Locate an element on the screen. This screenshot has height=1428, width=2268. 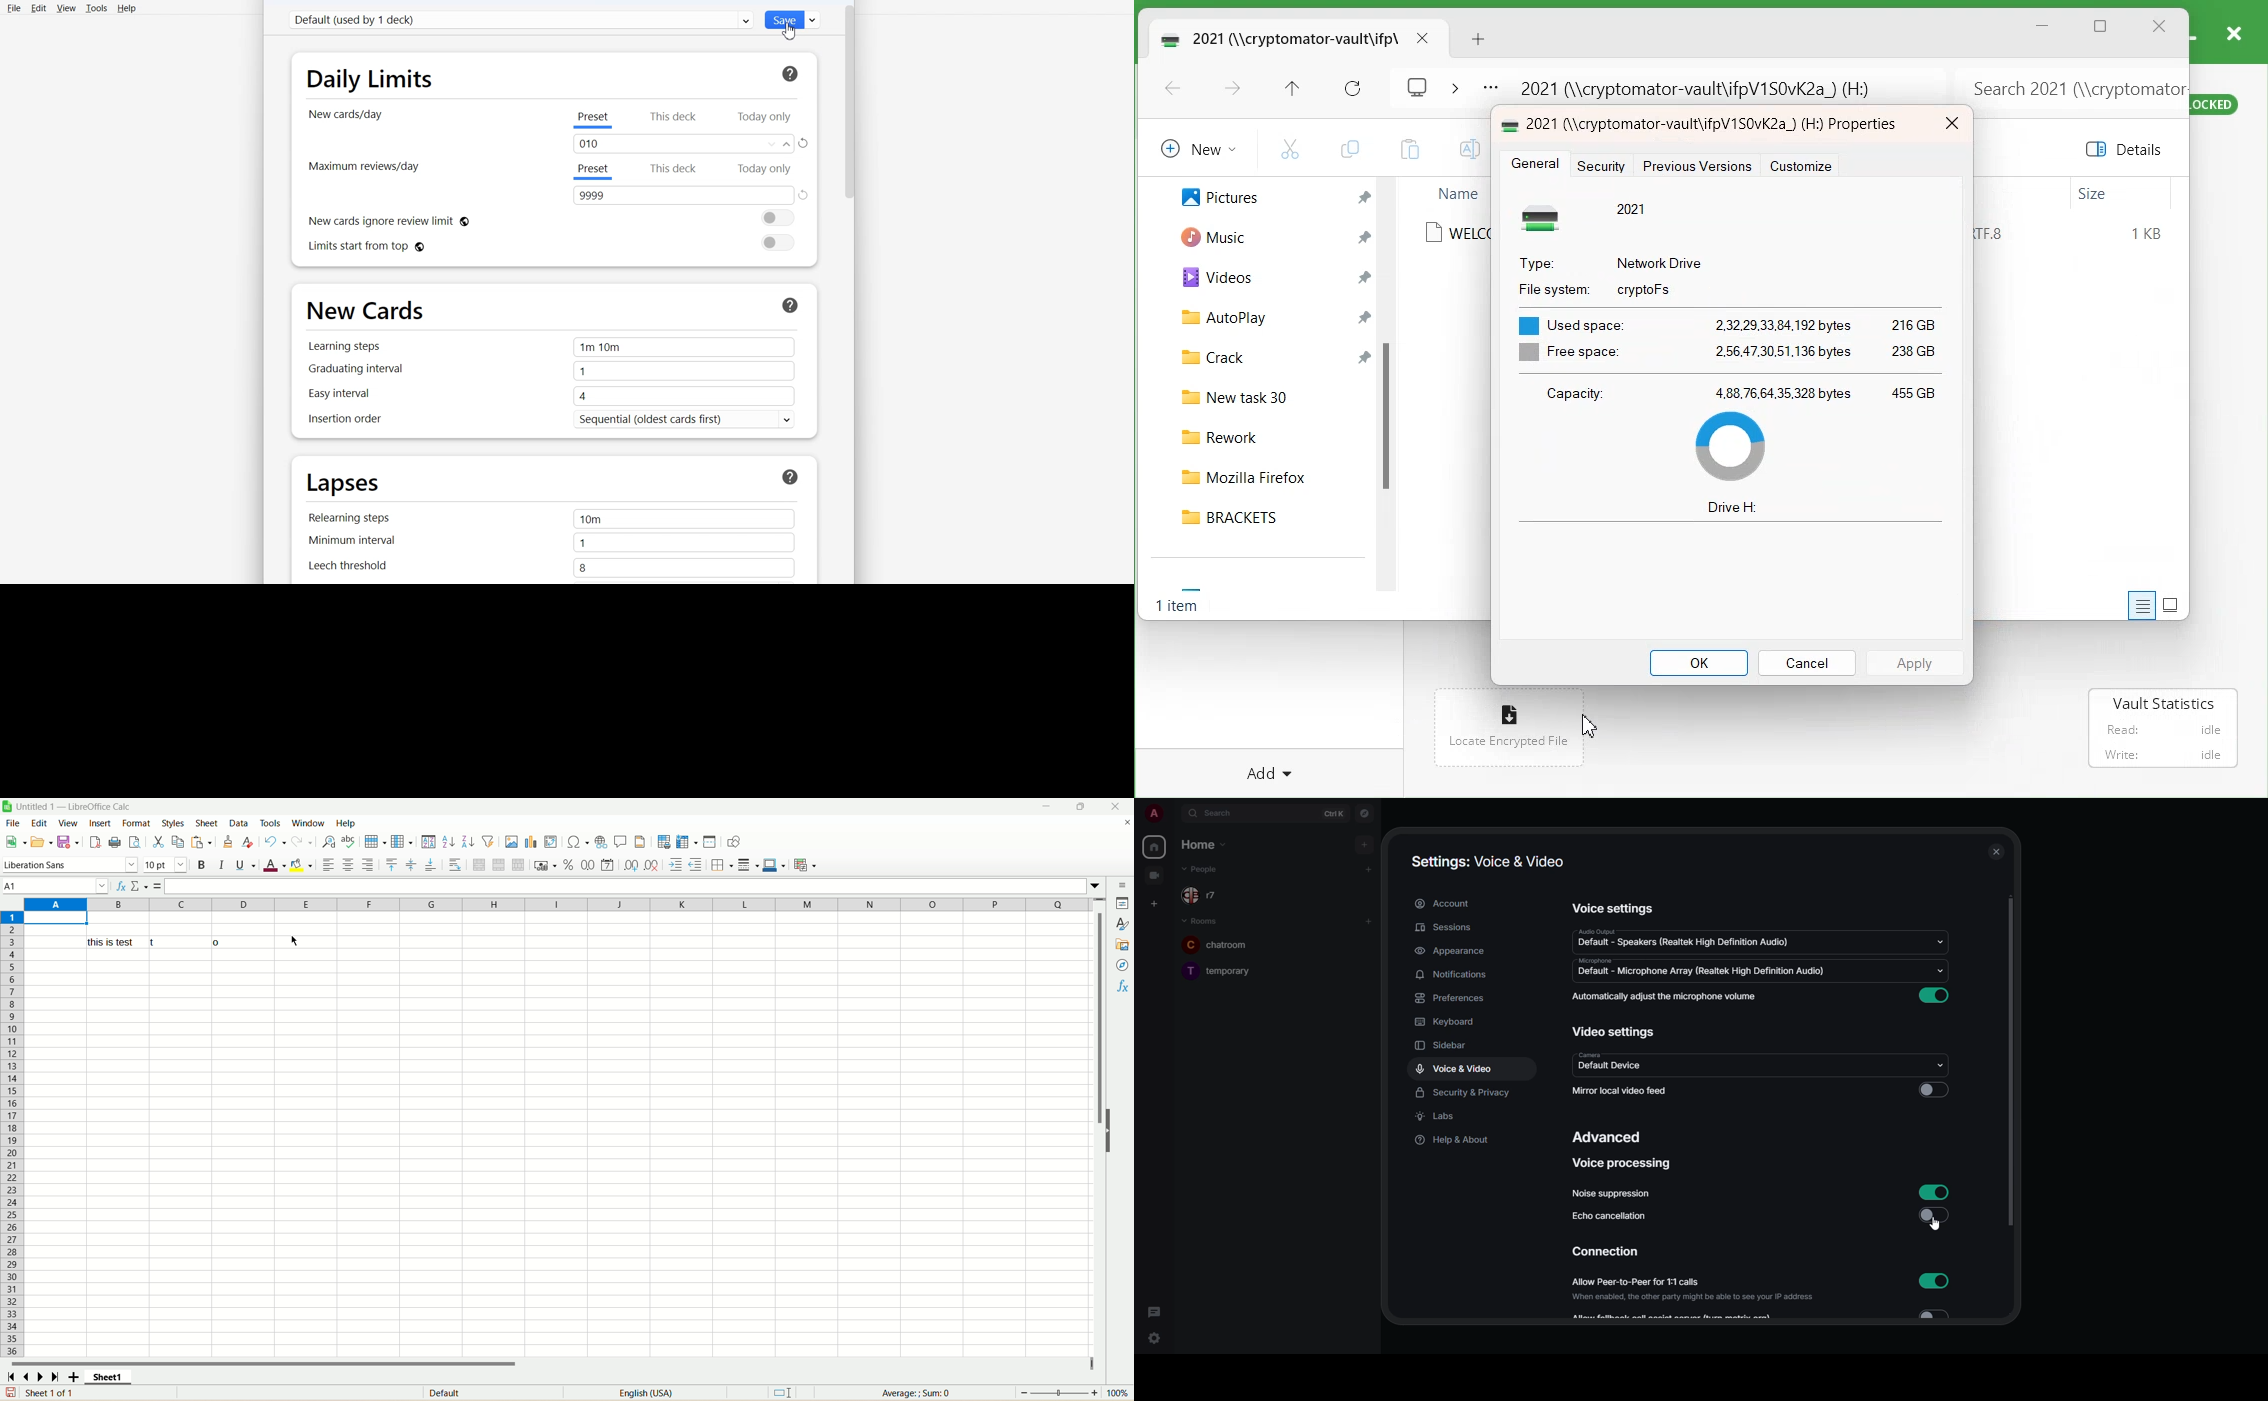
home is located at coordinates (1154, 847).